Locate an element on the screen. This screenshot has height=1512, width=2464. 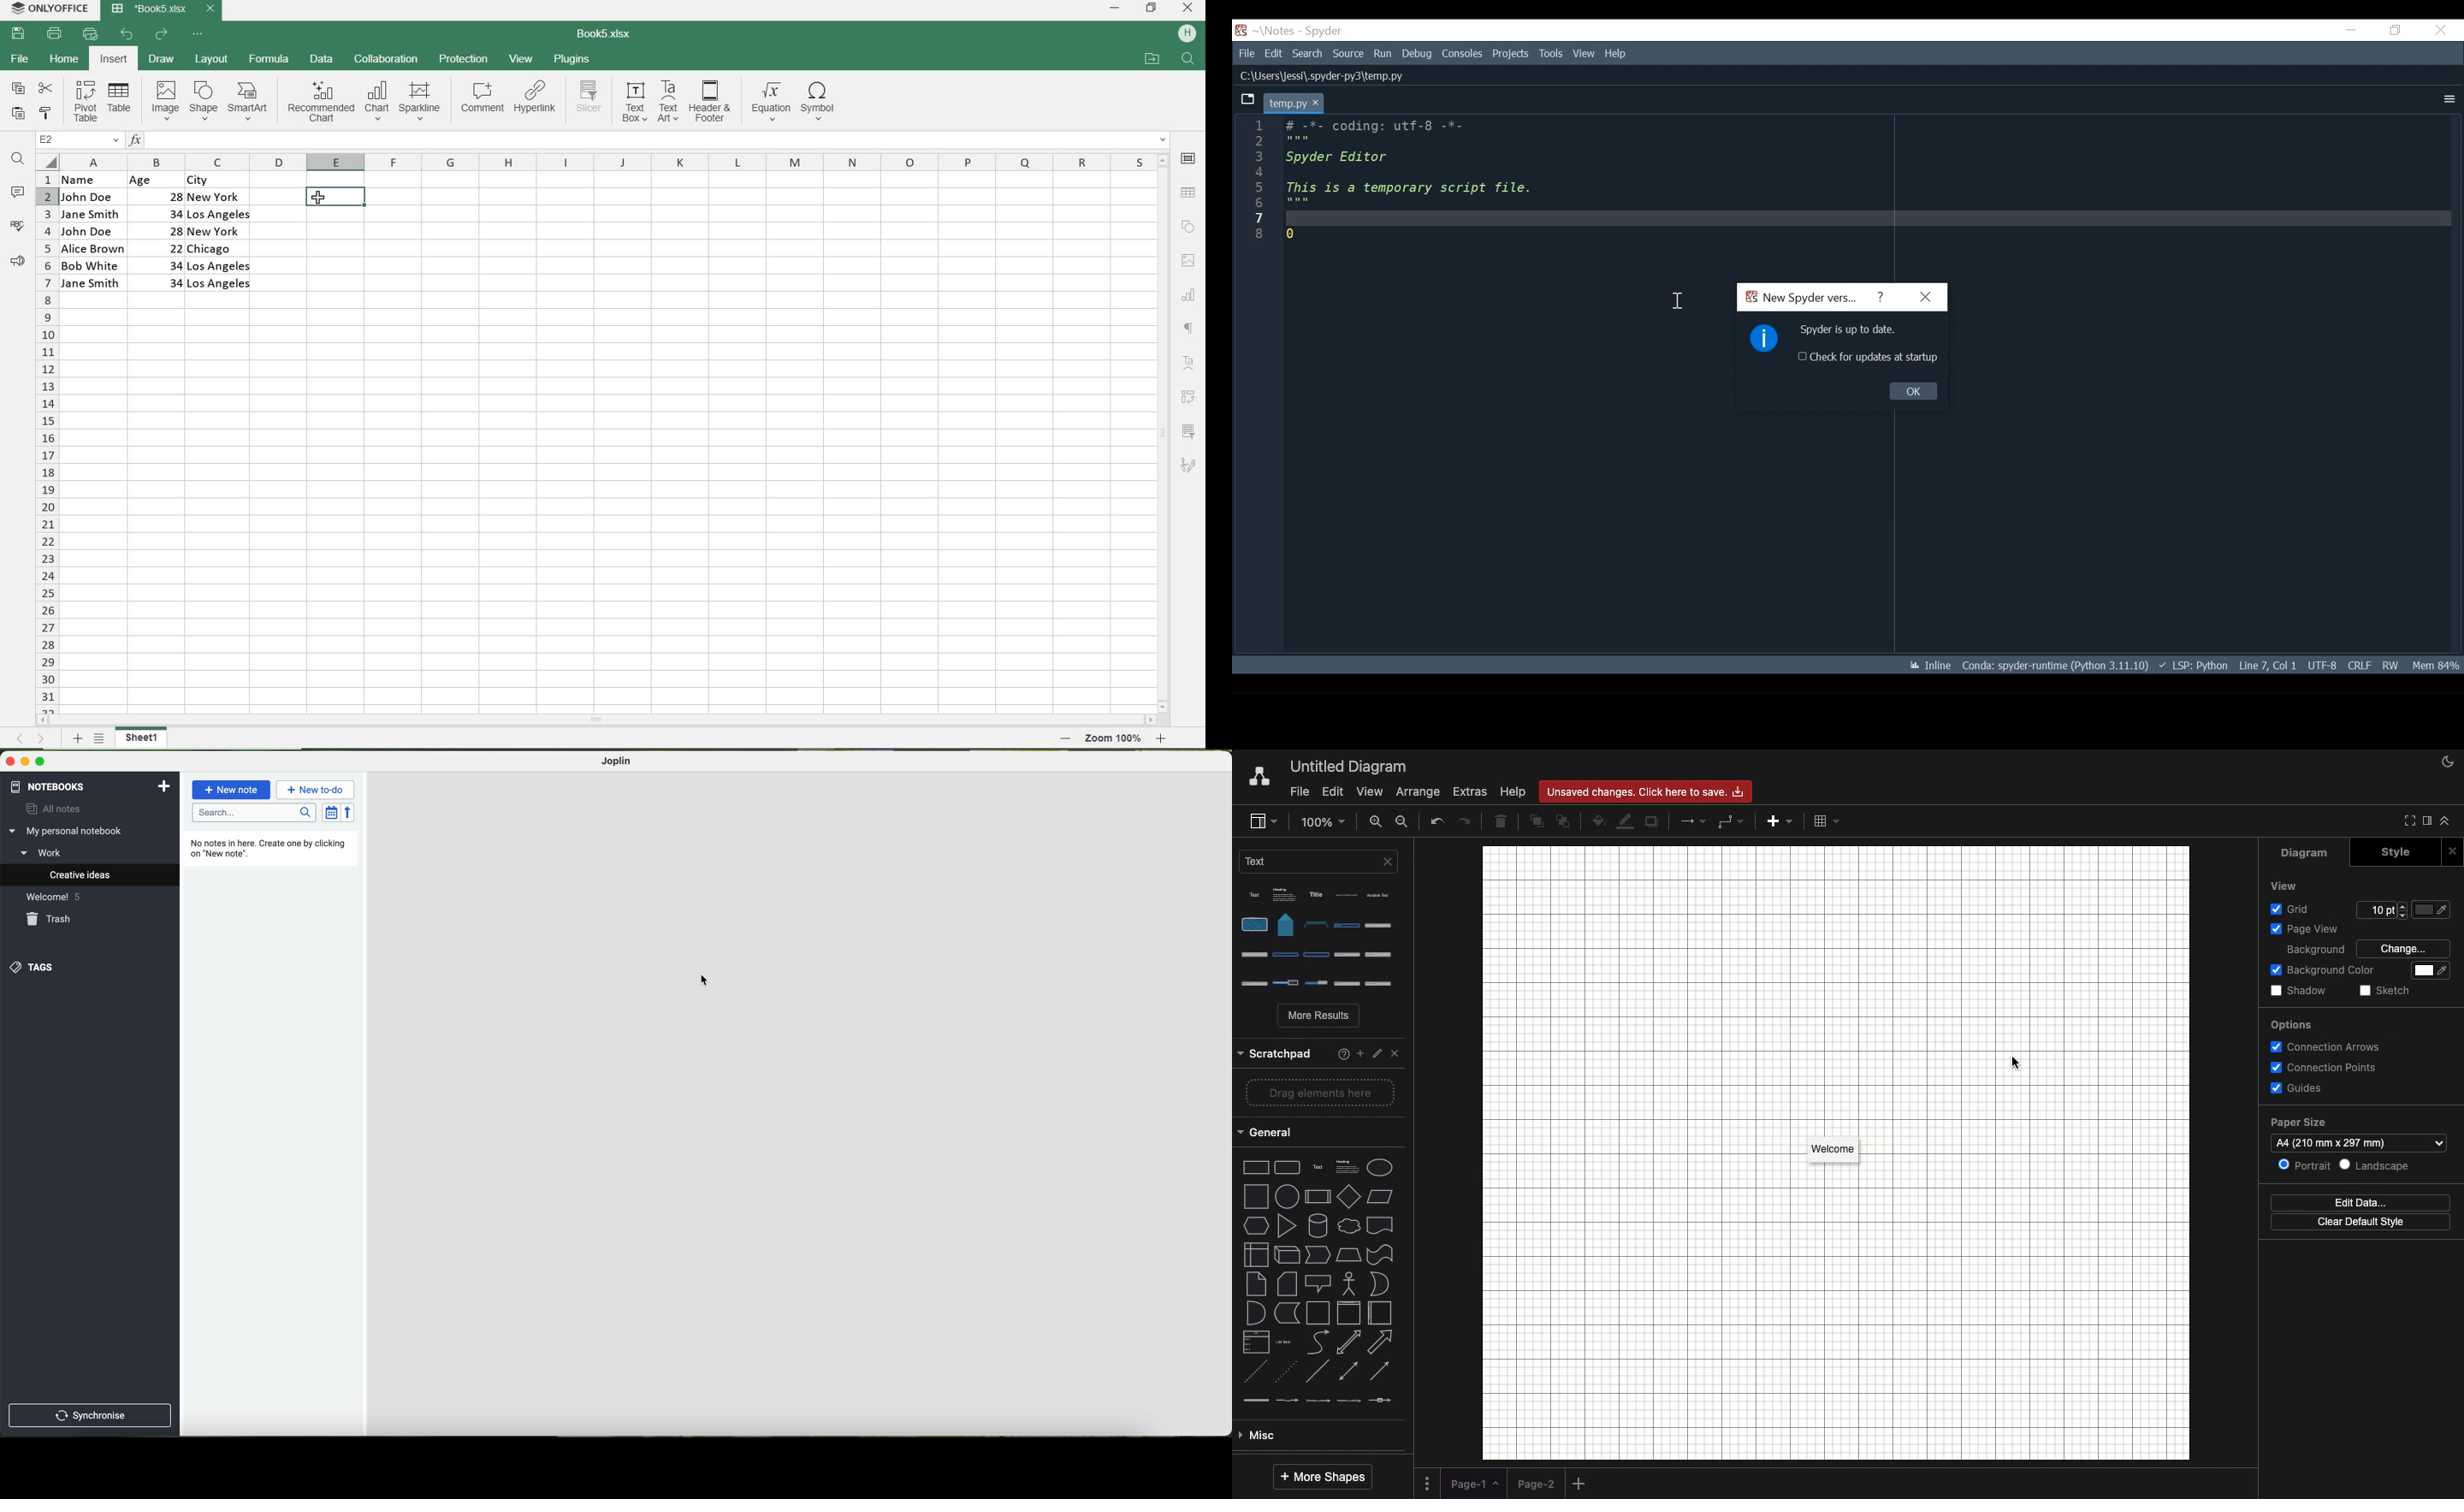
File  is located at coordinates (1246, 53).